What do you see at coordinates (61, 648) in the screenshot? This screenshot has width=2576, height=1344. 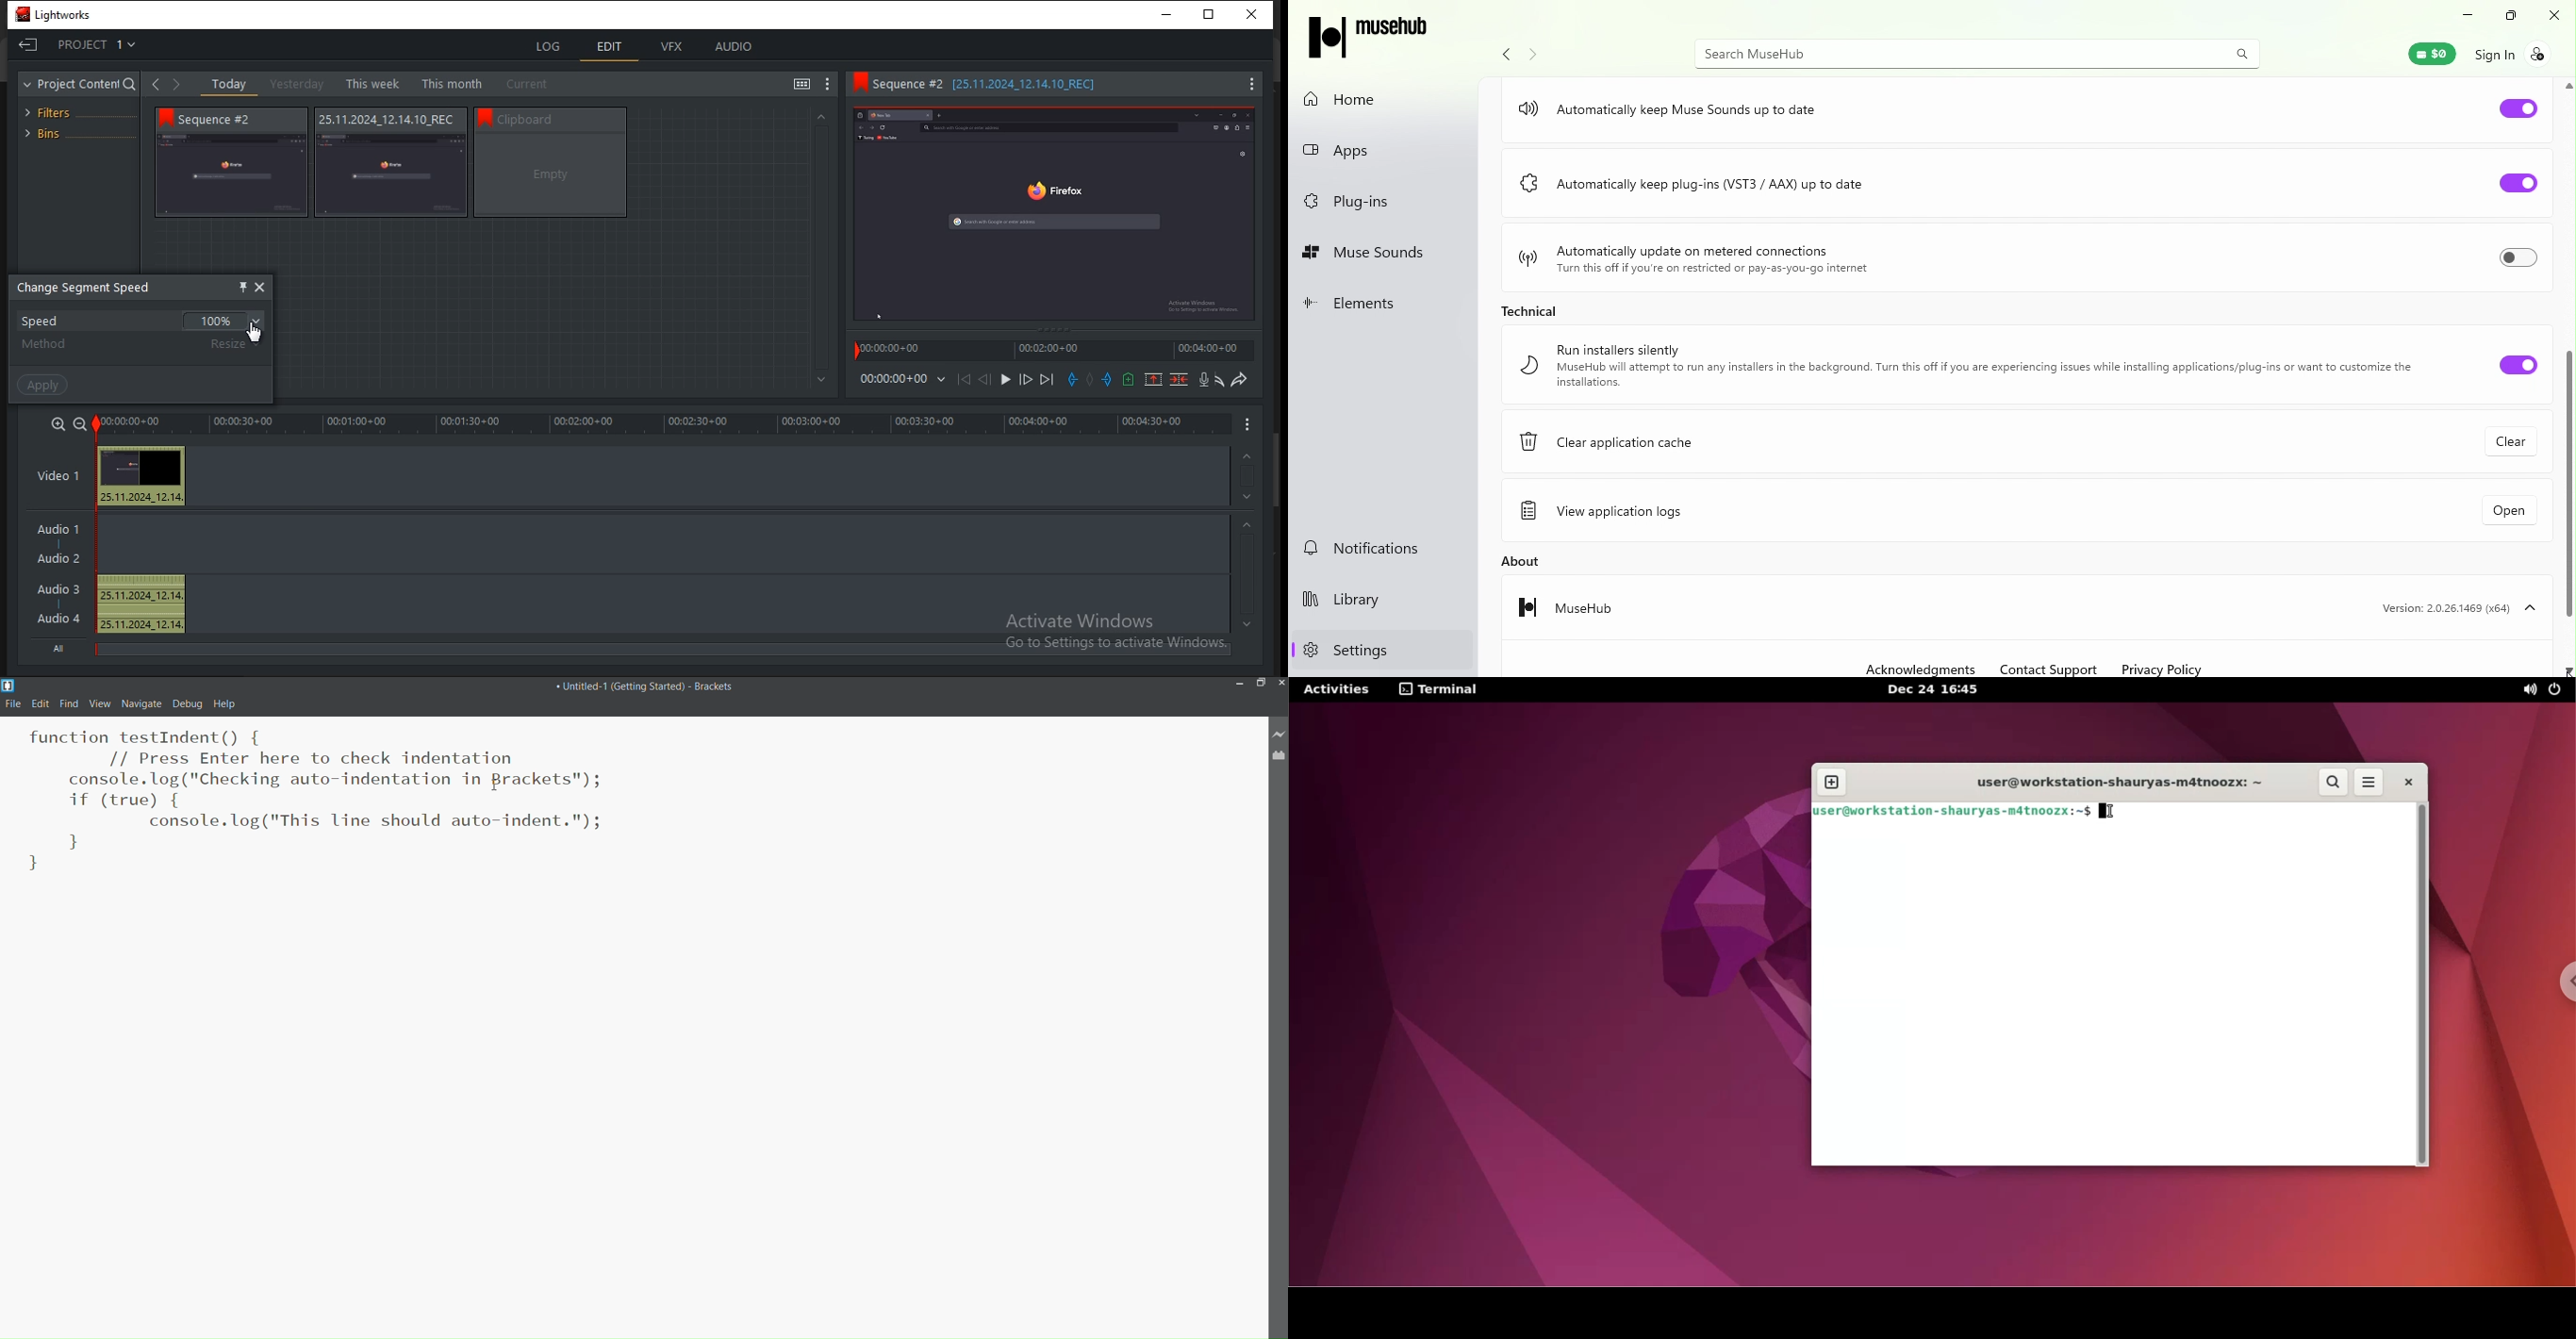 I see `All` at bounding box center [61, 648].